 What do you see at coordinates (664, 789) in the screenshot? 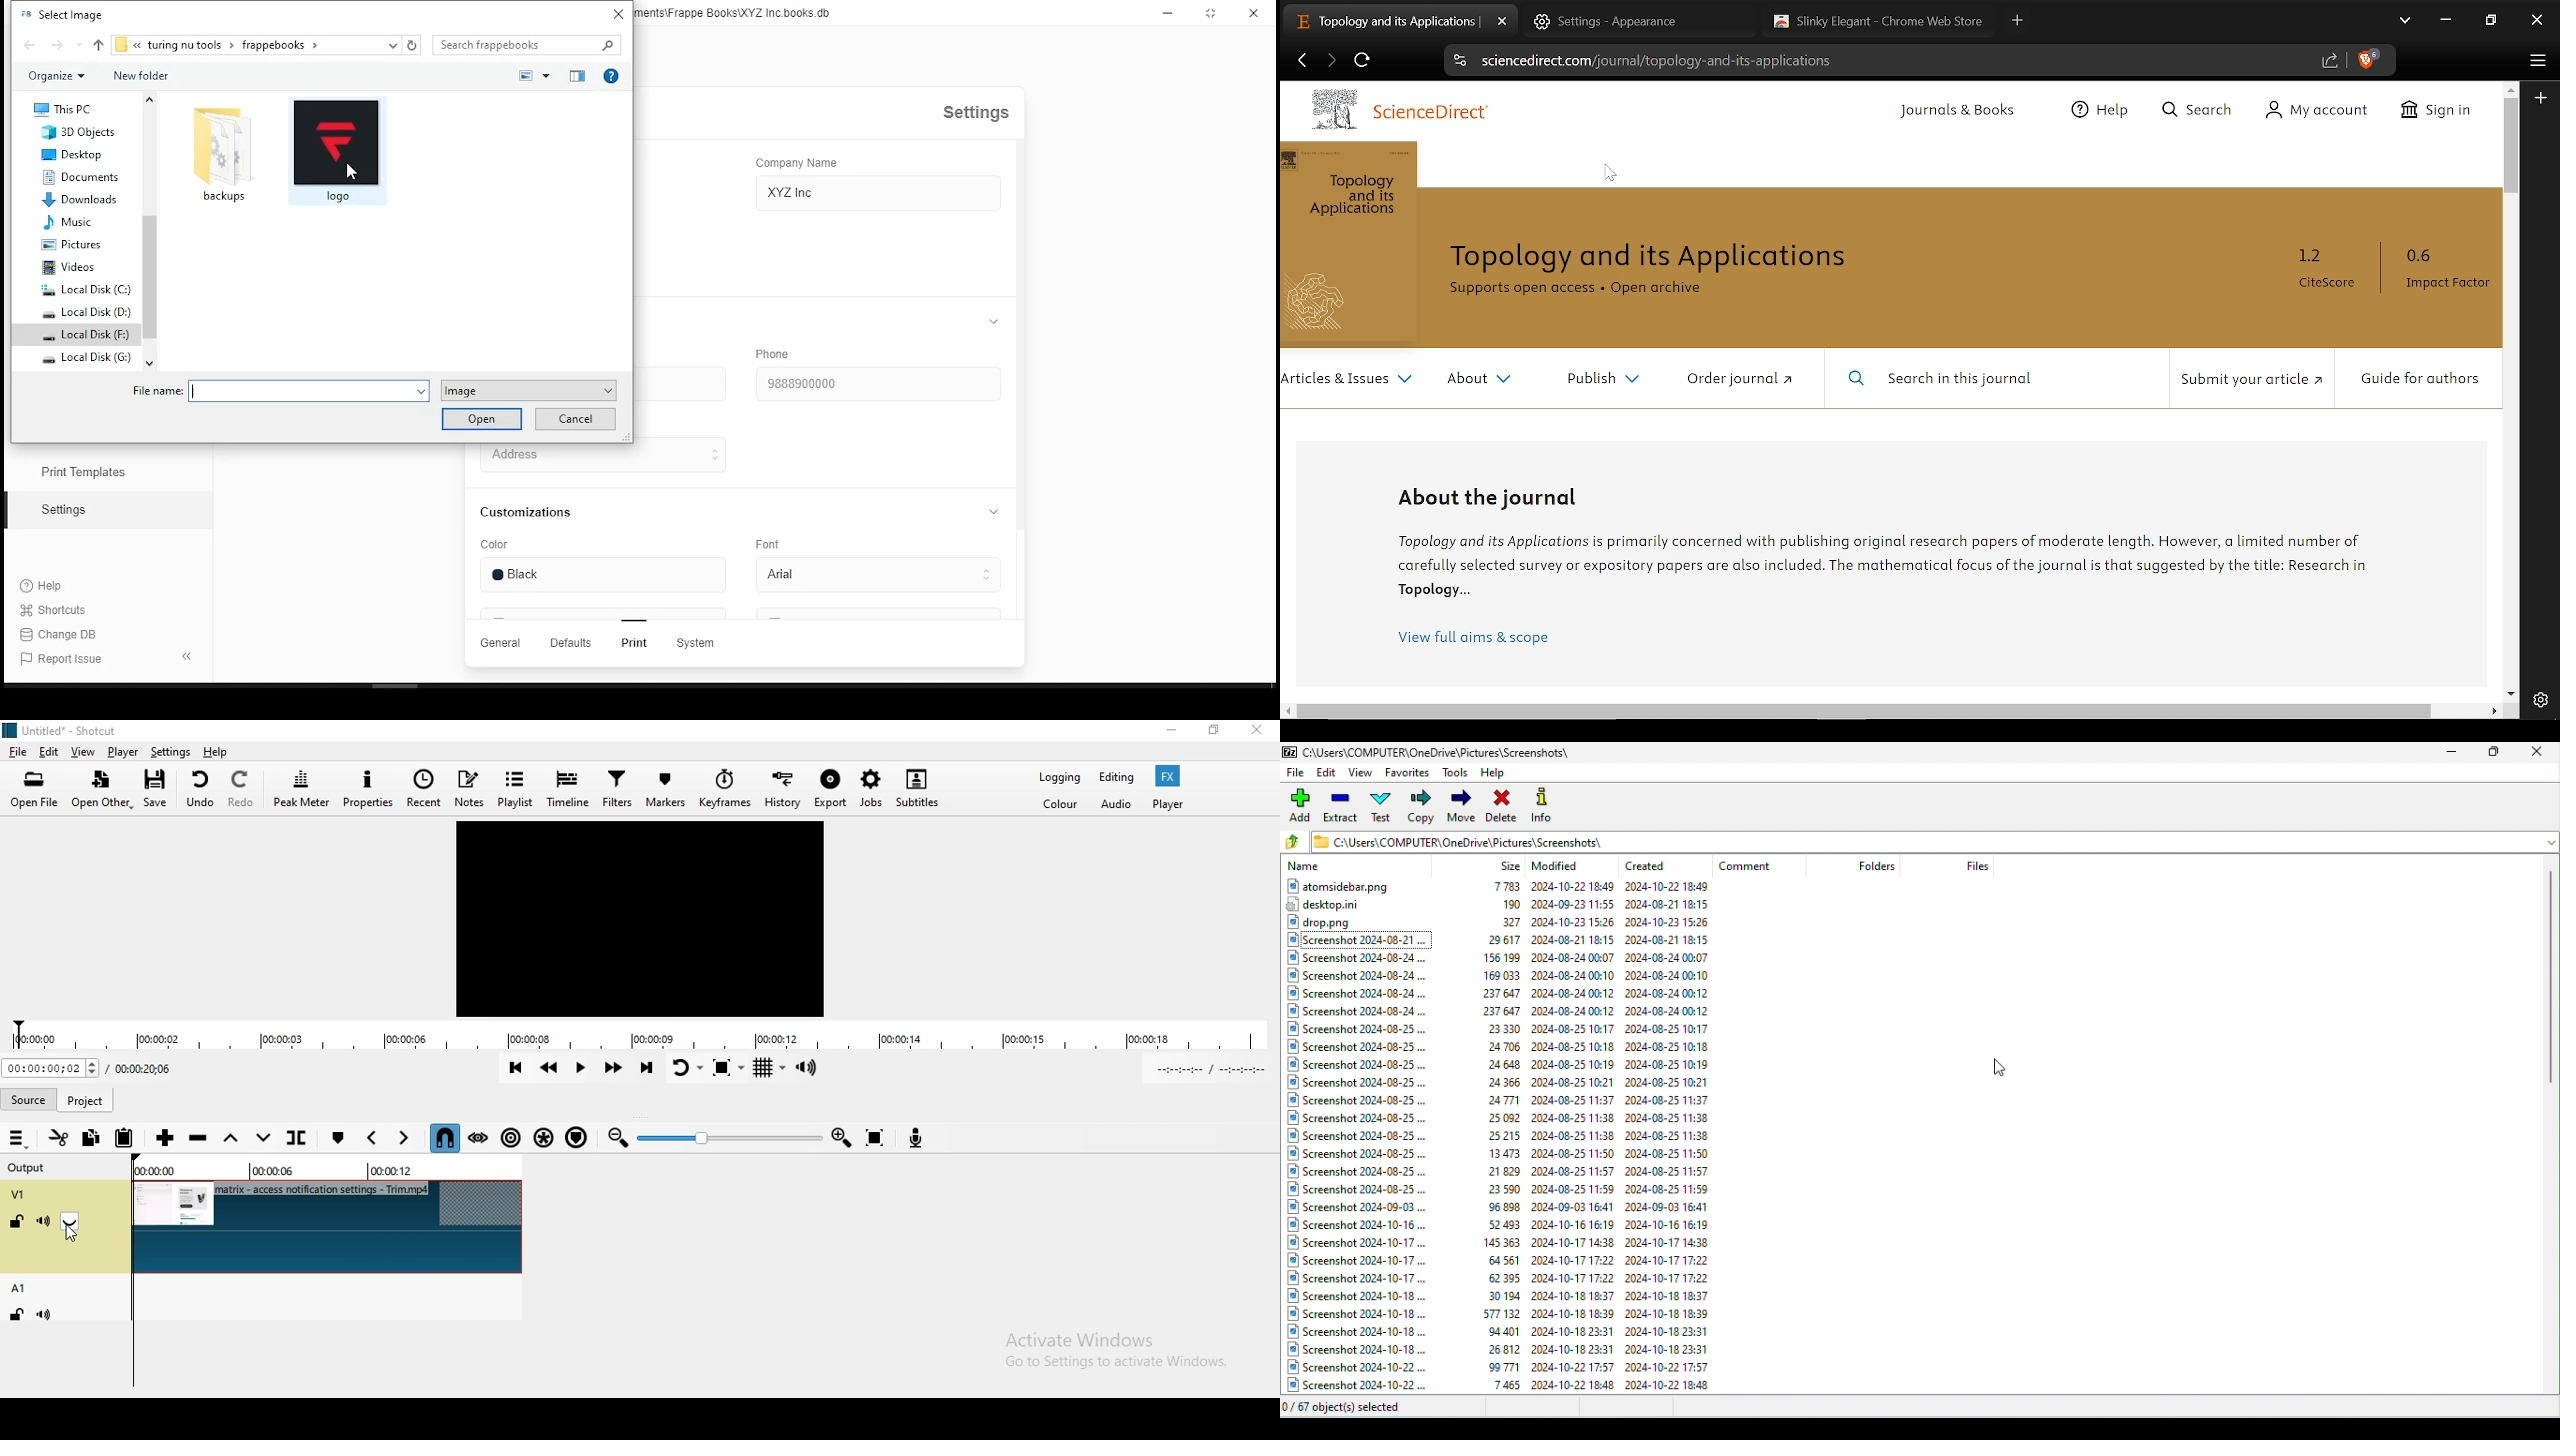
I see `Markers` at bounding box center [664, 789].